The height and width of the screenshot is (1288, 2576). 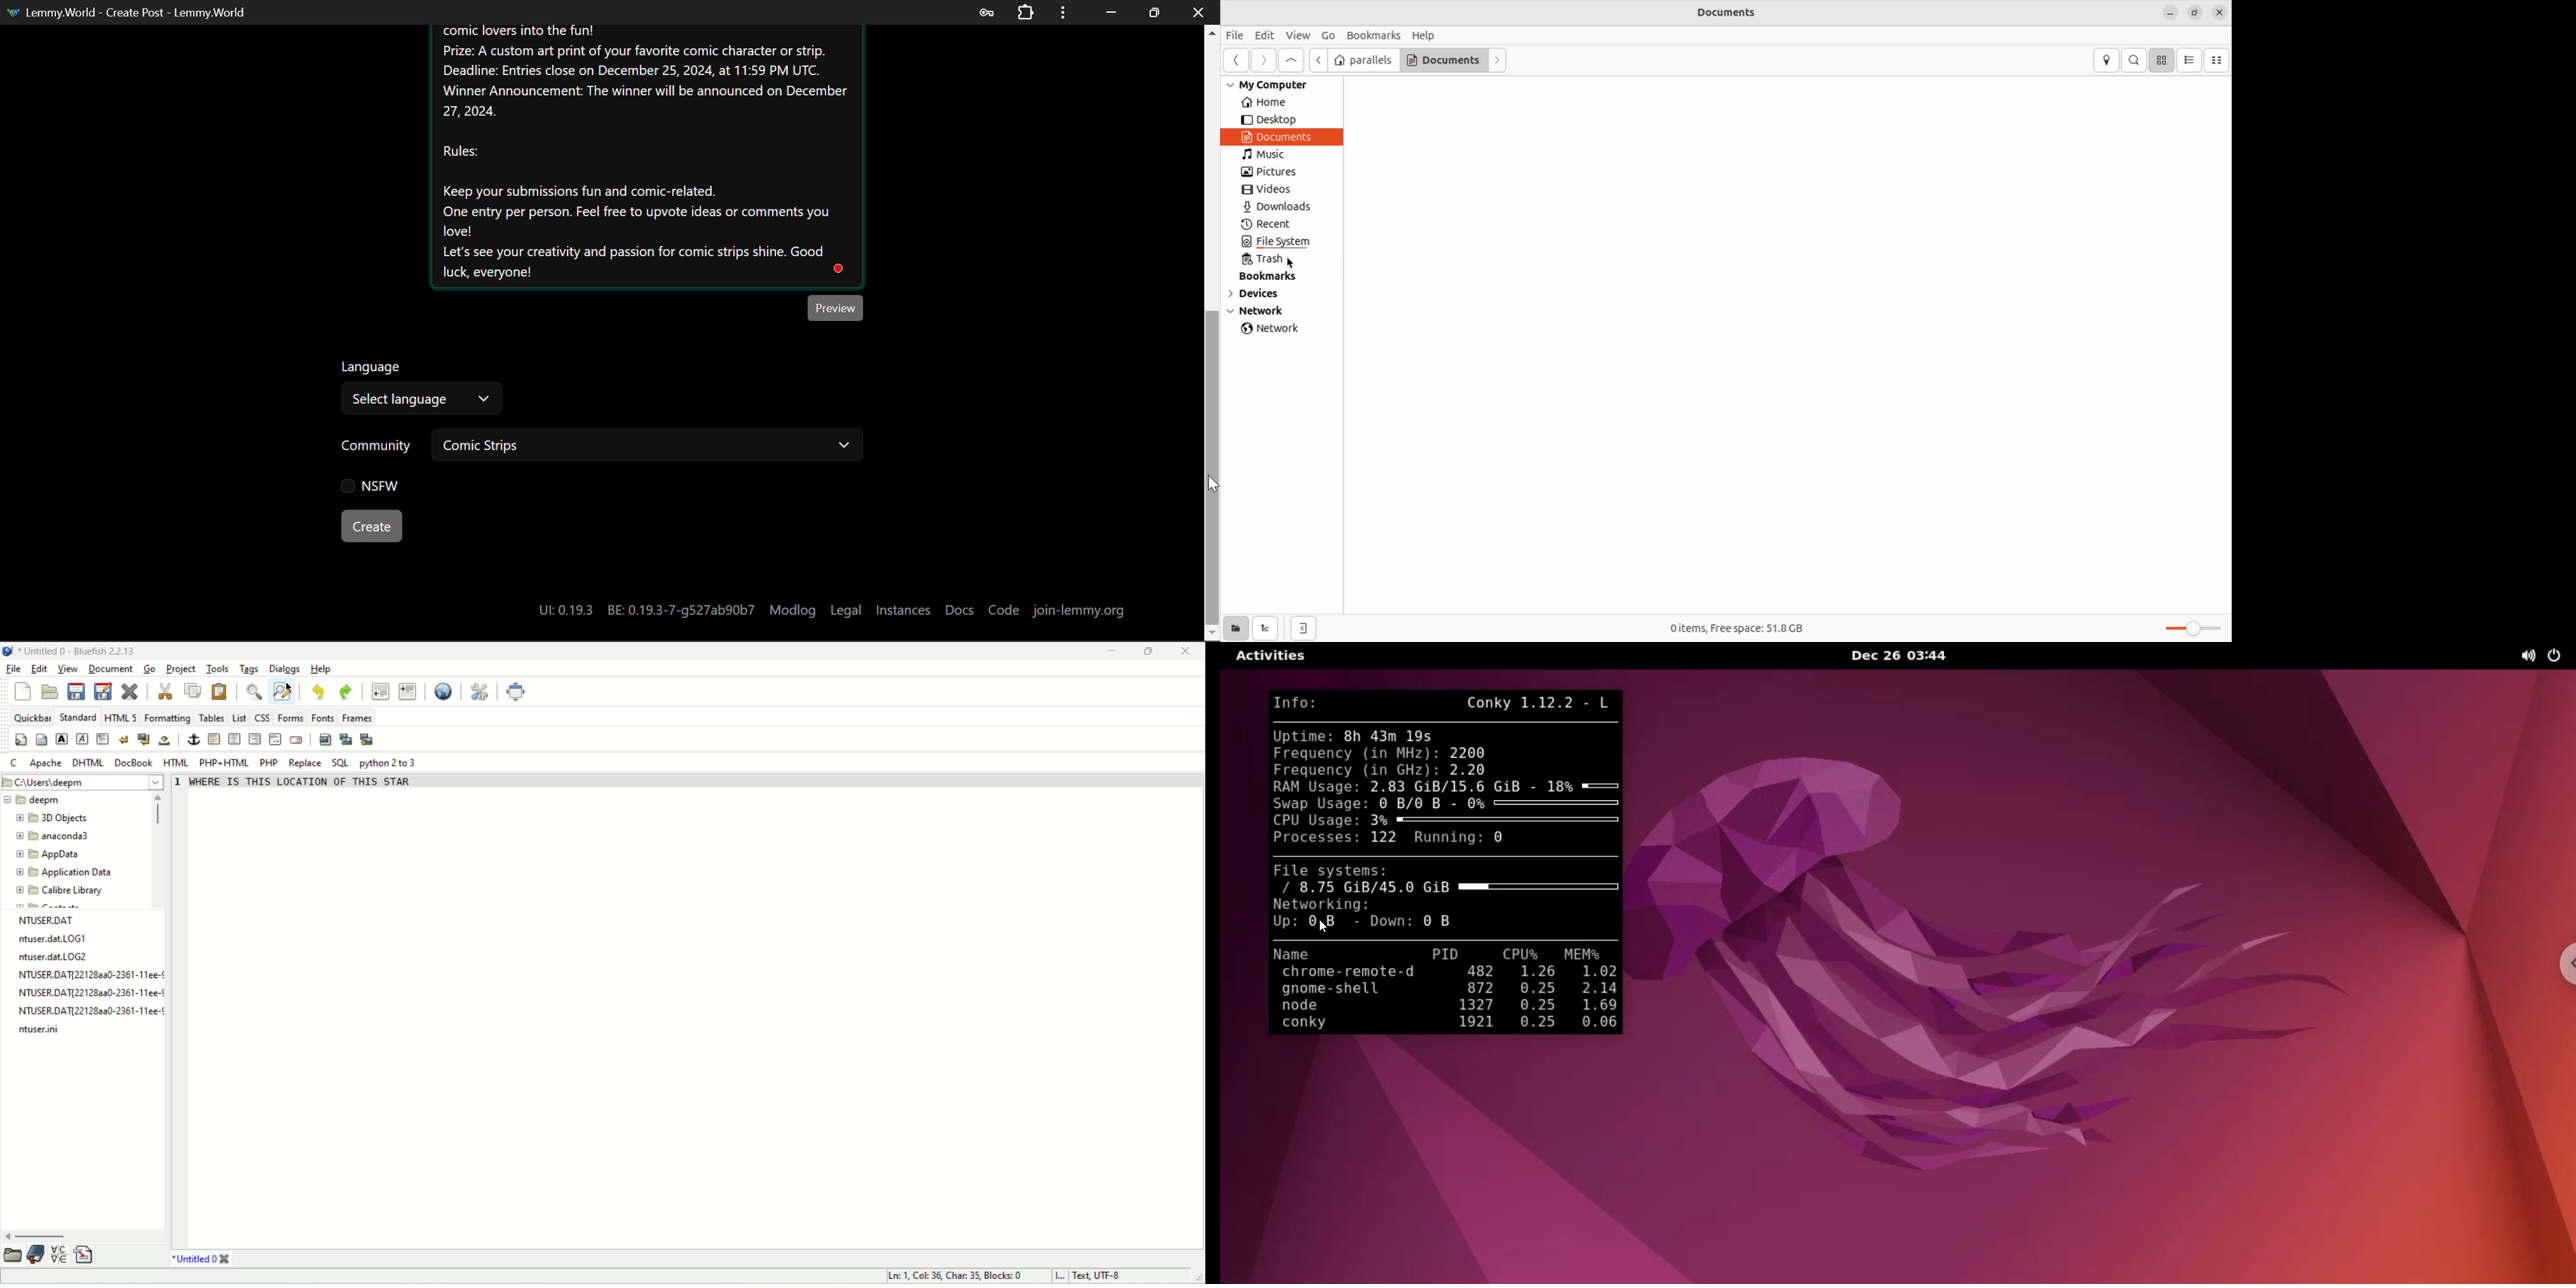 What do you see at coordinates (15, 764) in the screenshot?
I see `C` at bounding box center [15, 764].